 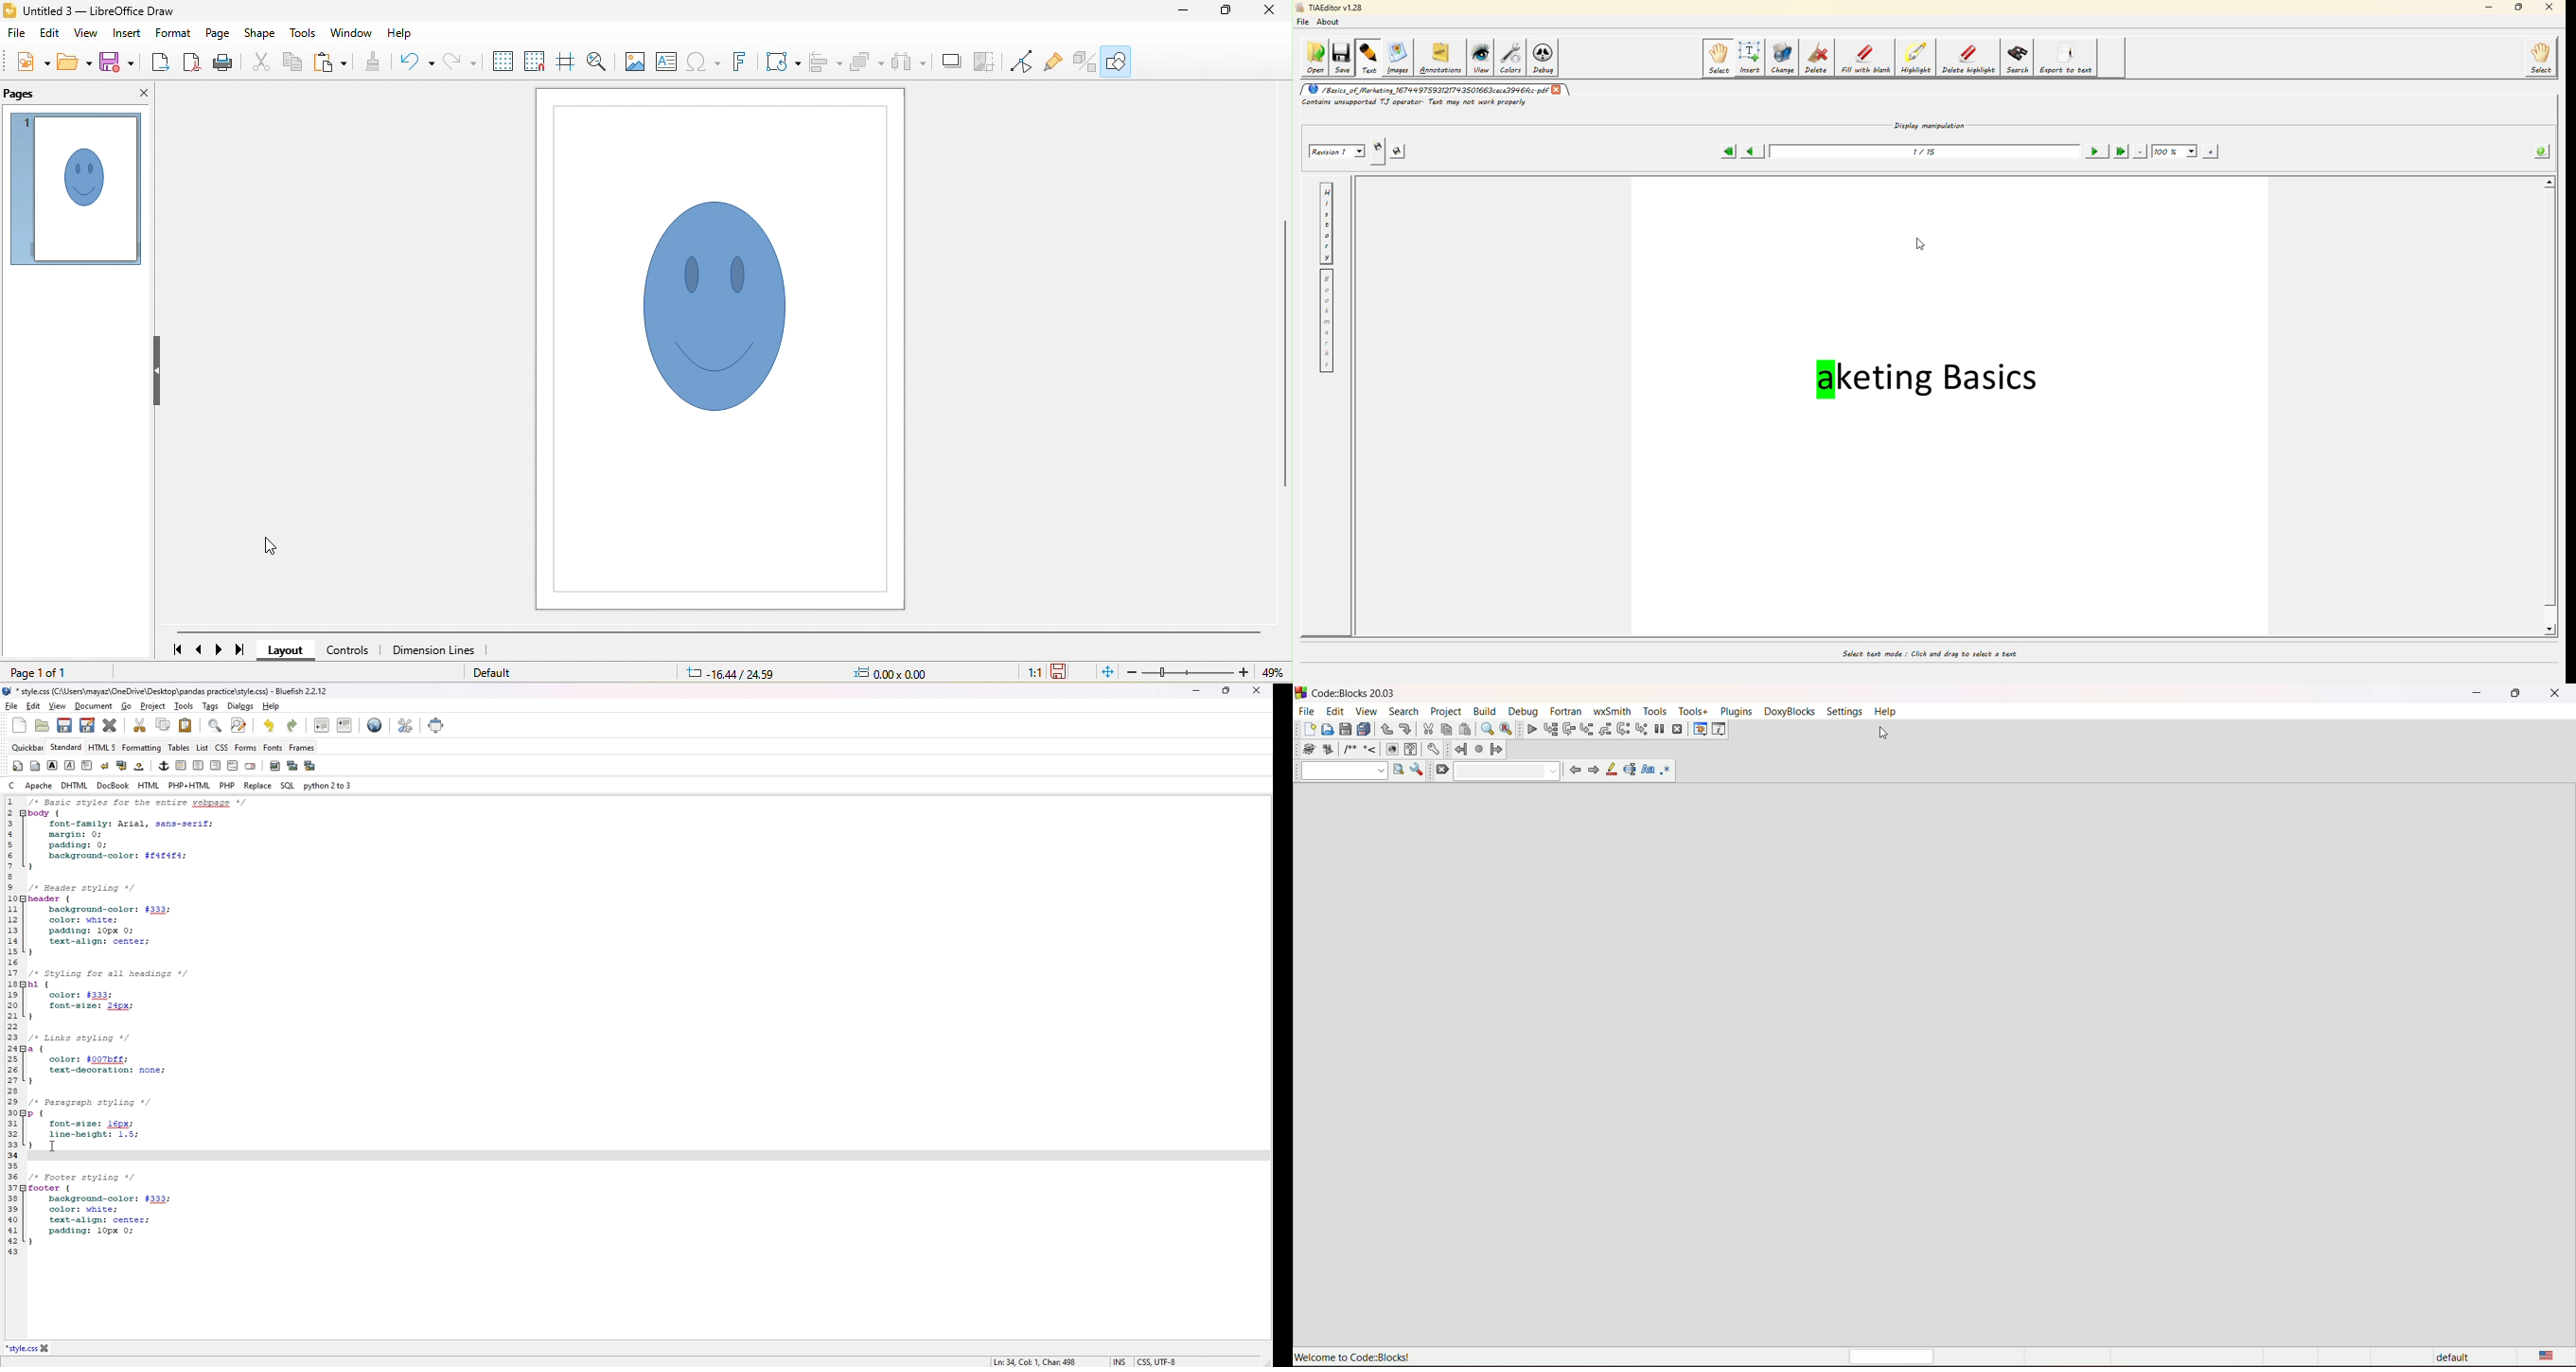 I want to click on hide, so click(x=156, y=367).